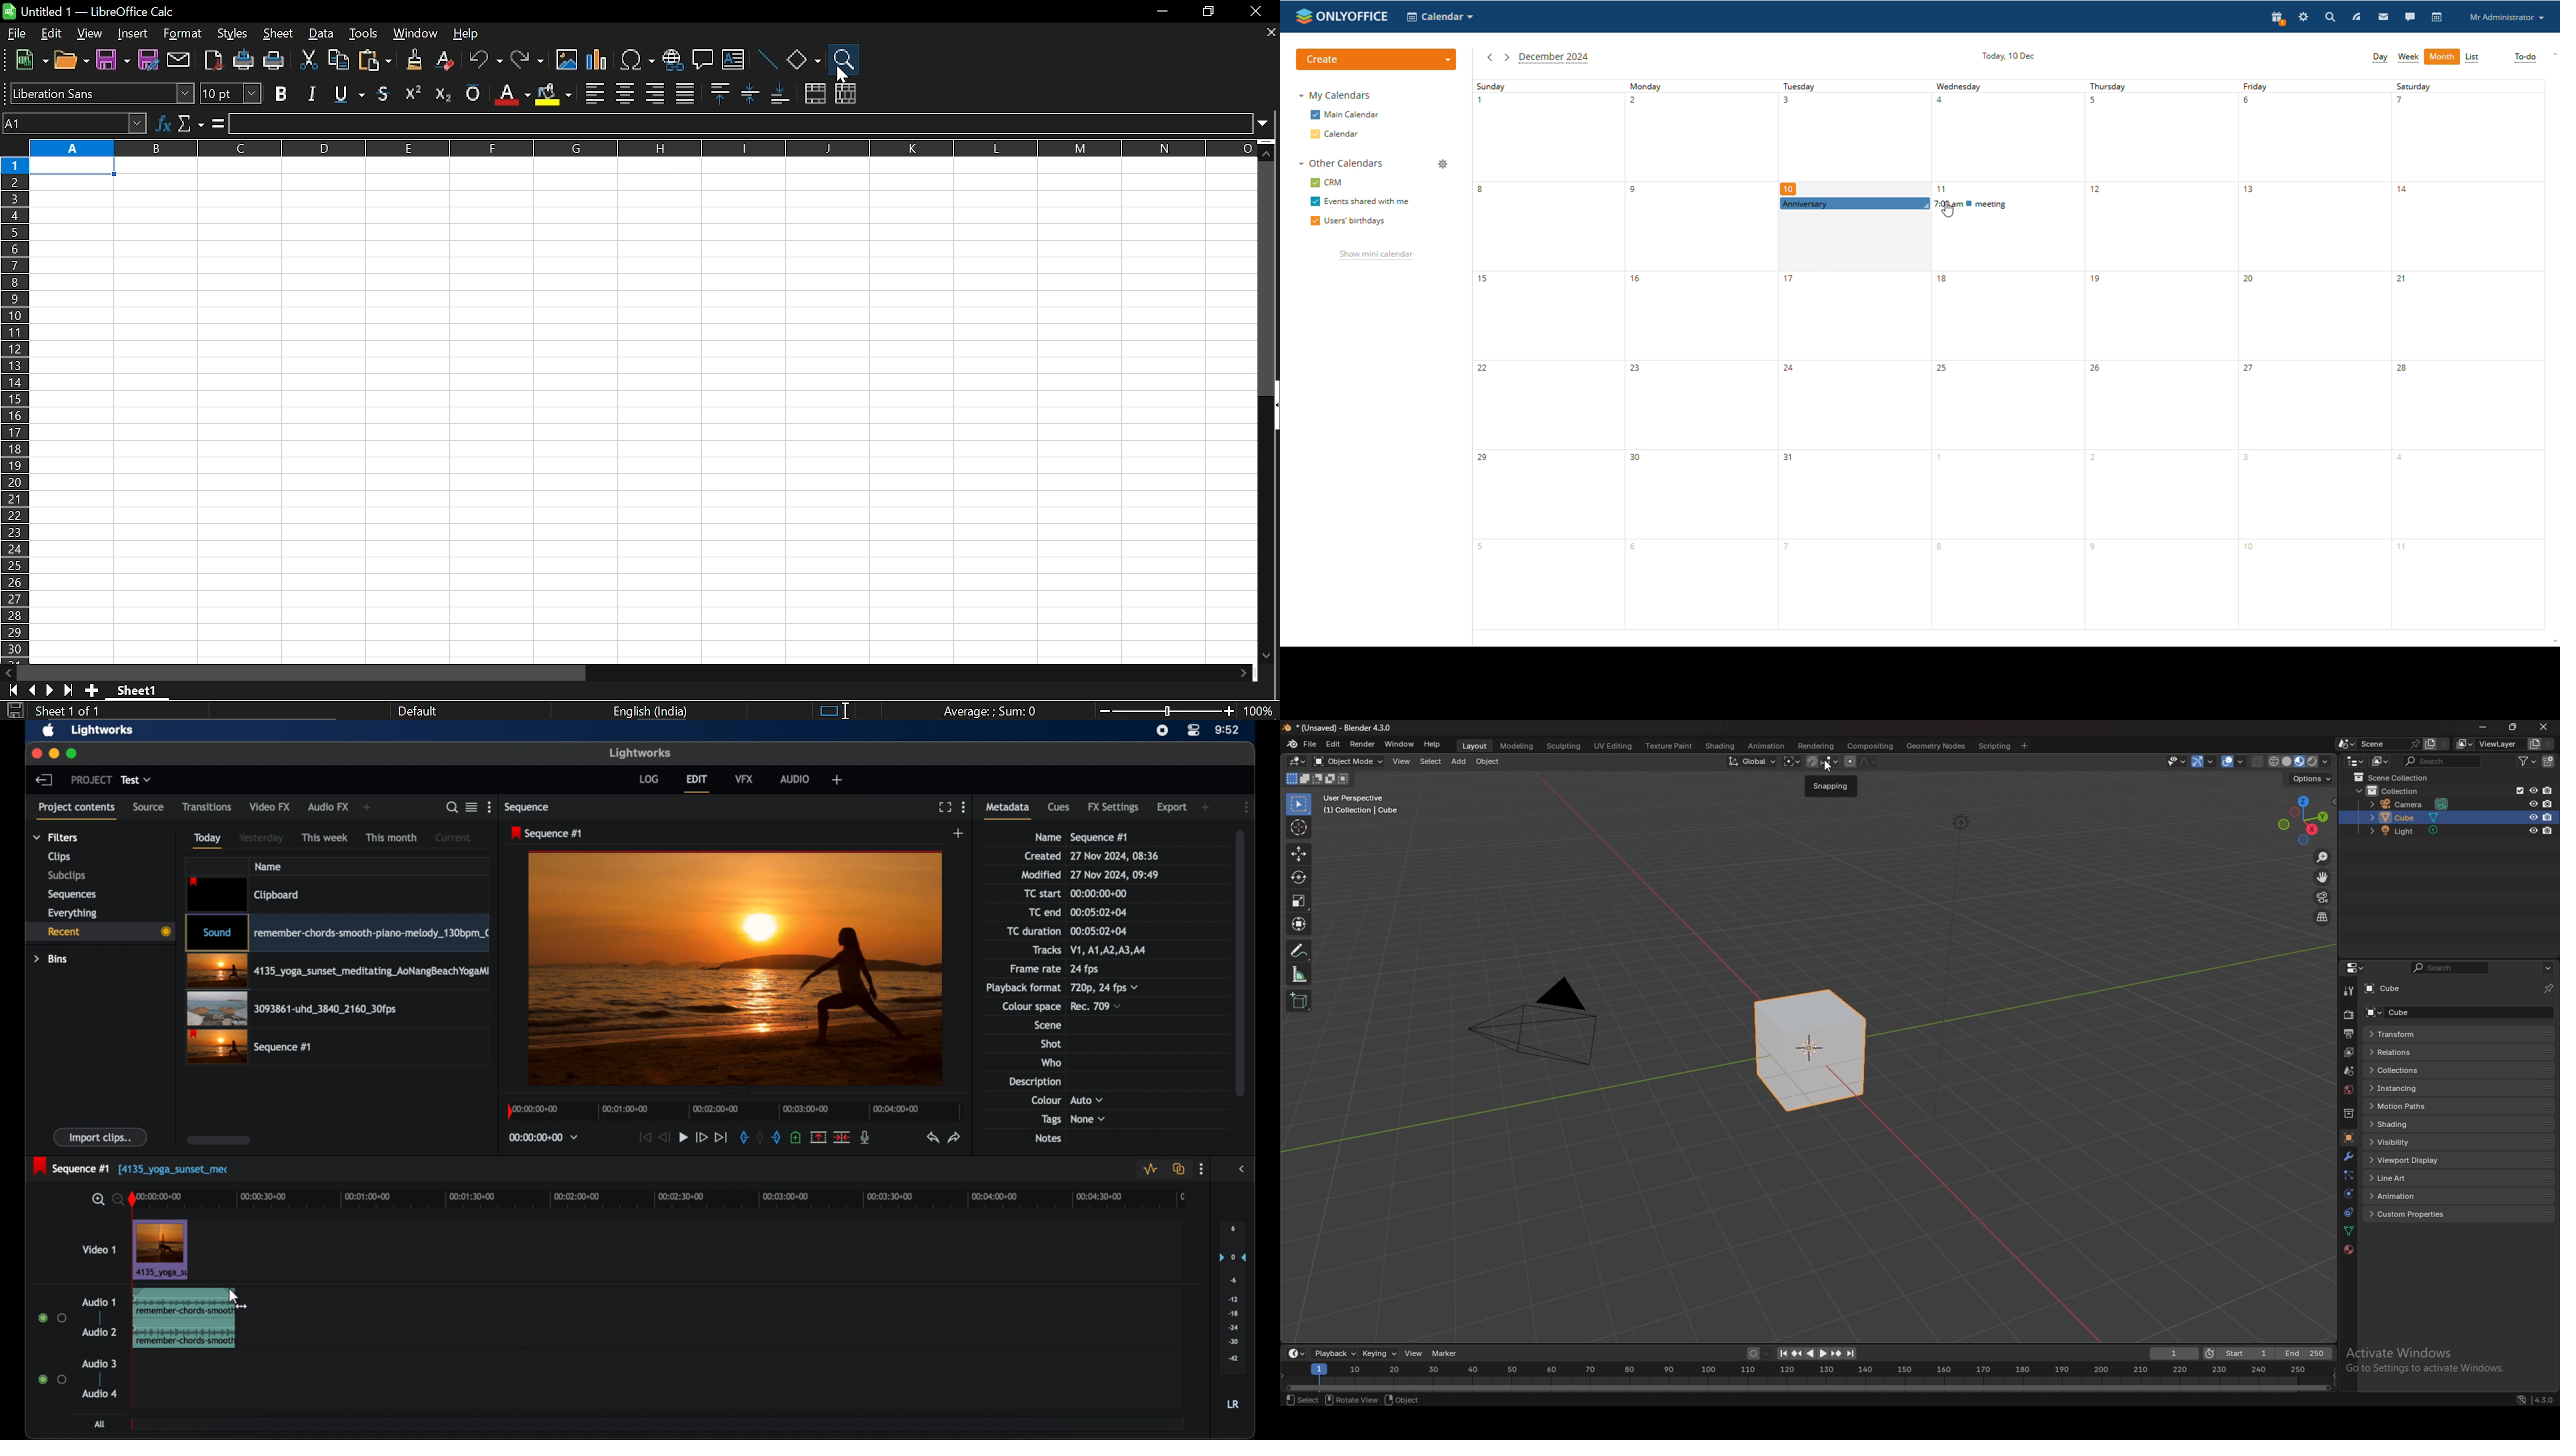 This screenshot has height=1456, width=2576. Describe the element at coordinates (1377, 59) in the screenshot. I see `create` at that location.